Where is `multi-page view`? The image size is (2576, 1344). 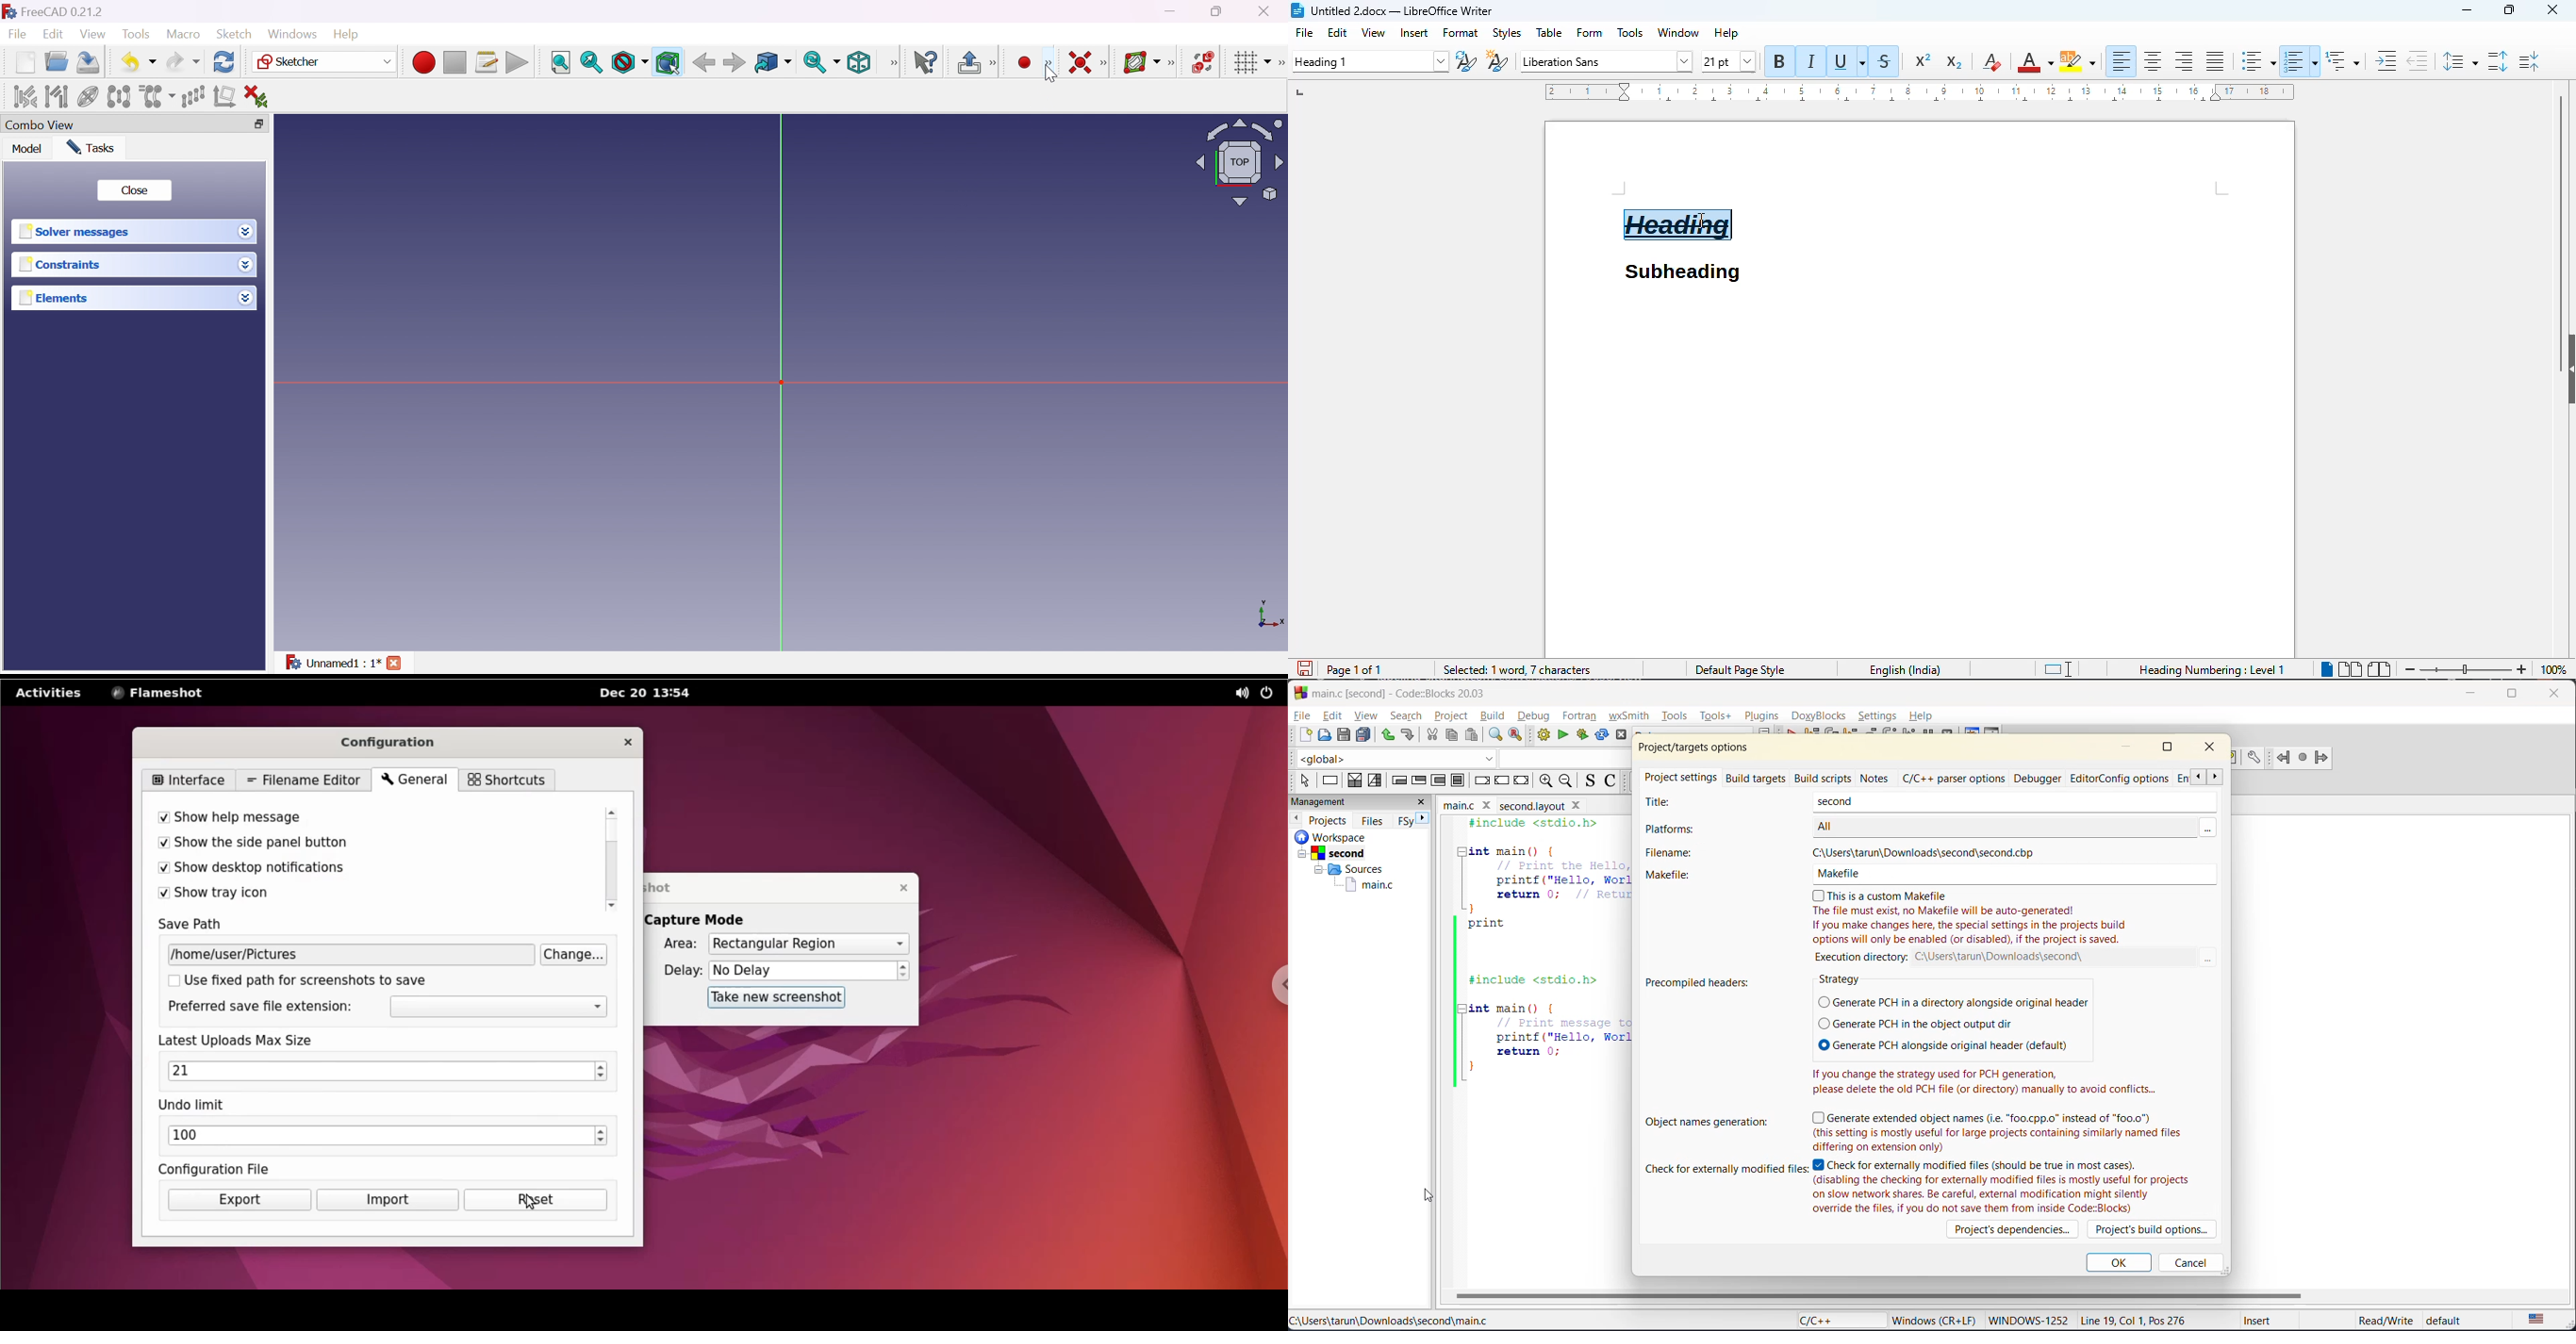 multi-page view is located at coordinates (2350, 669).